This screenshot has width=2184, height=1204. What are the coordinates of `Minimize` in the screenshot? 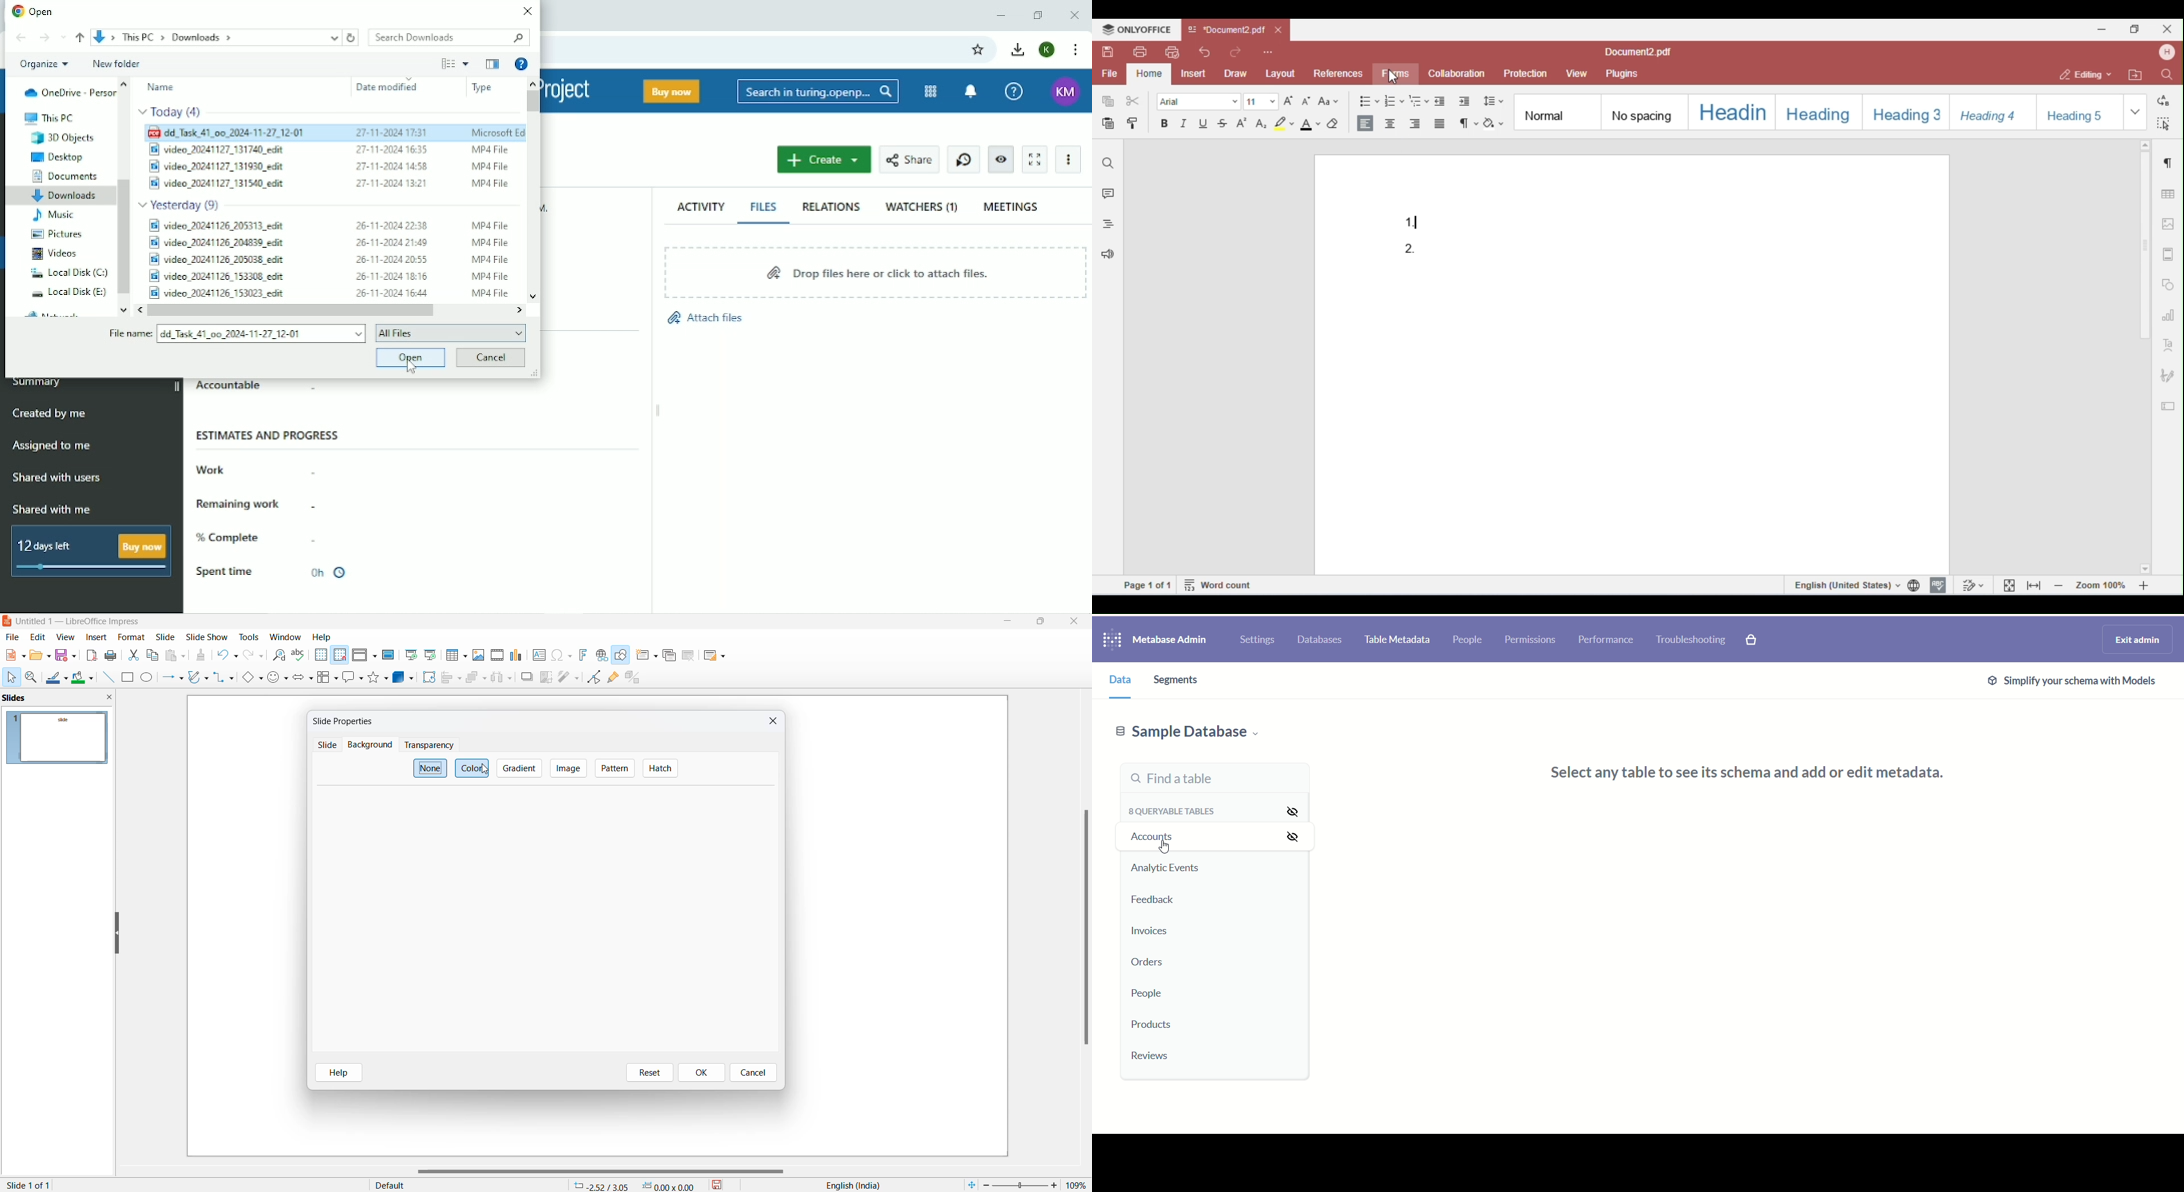 It's located at (1001, 15).